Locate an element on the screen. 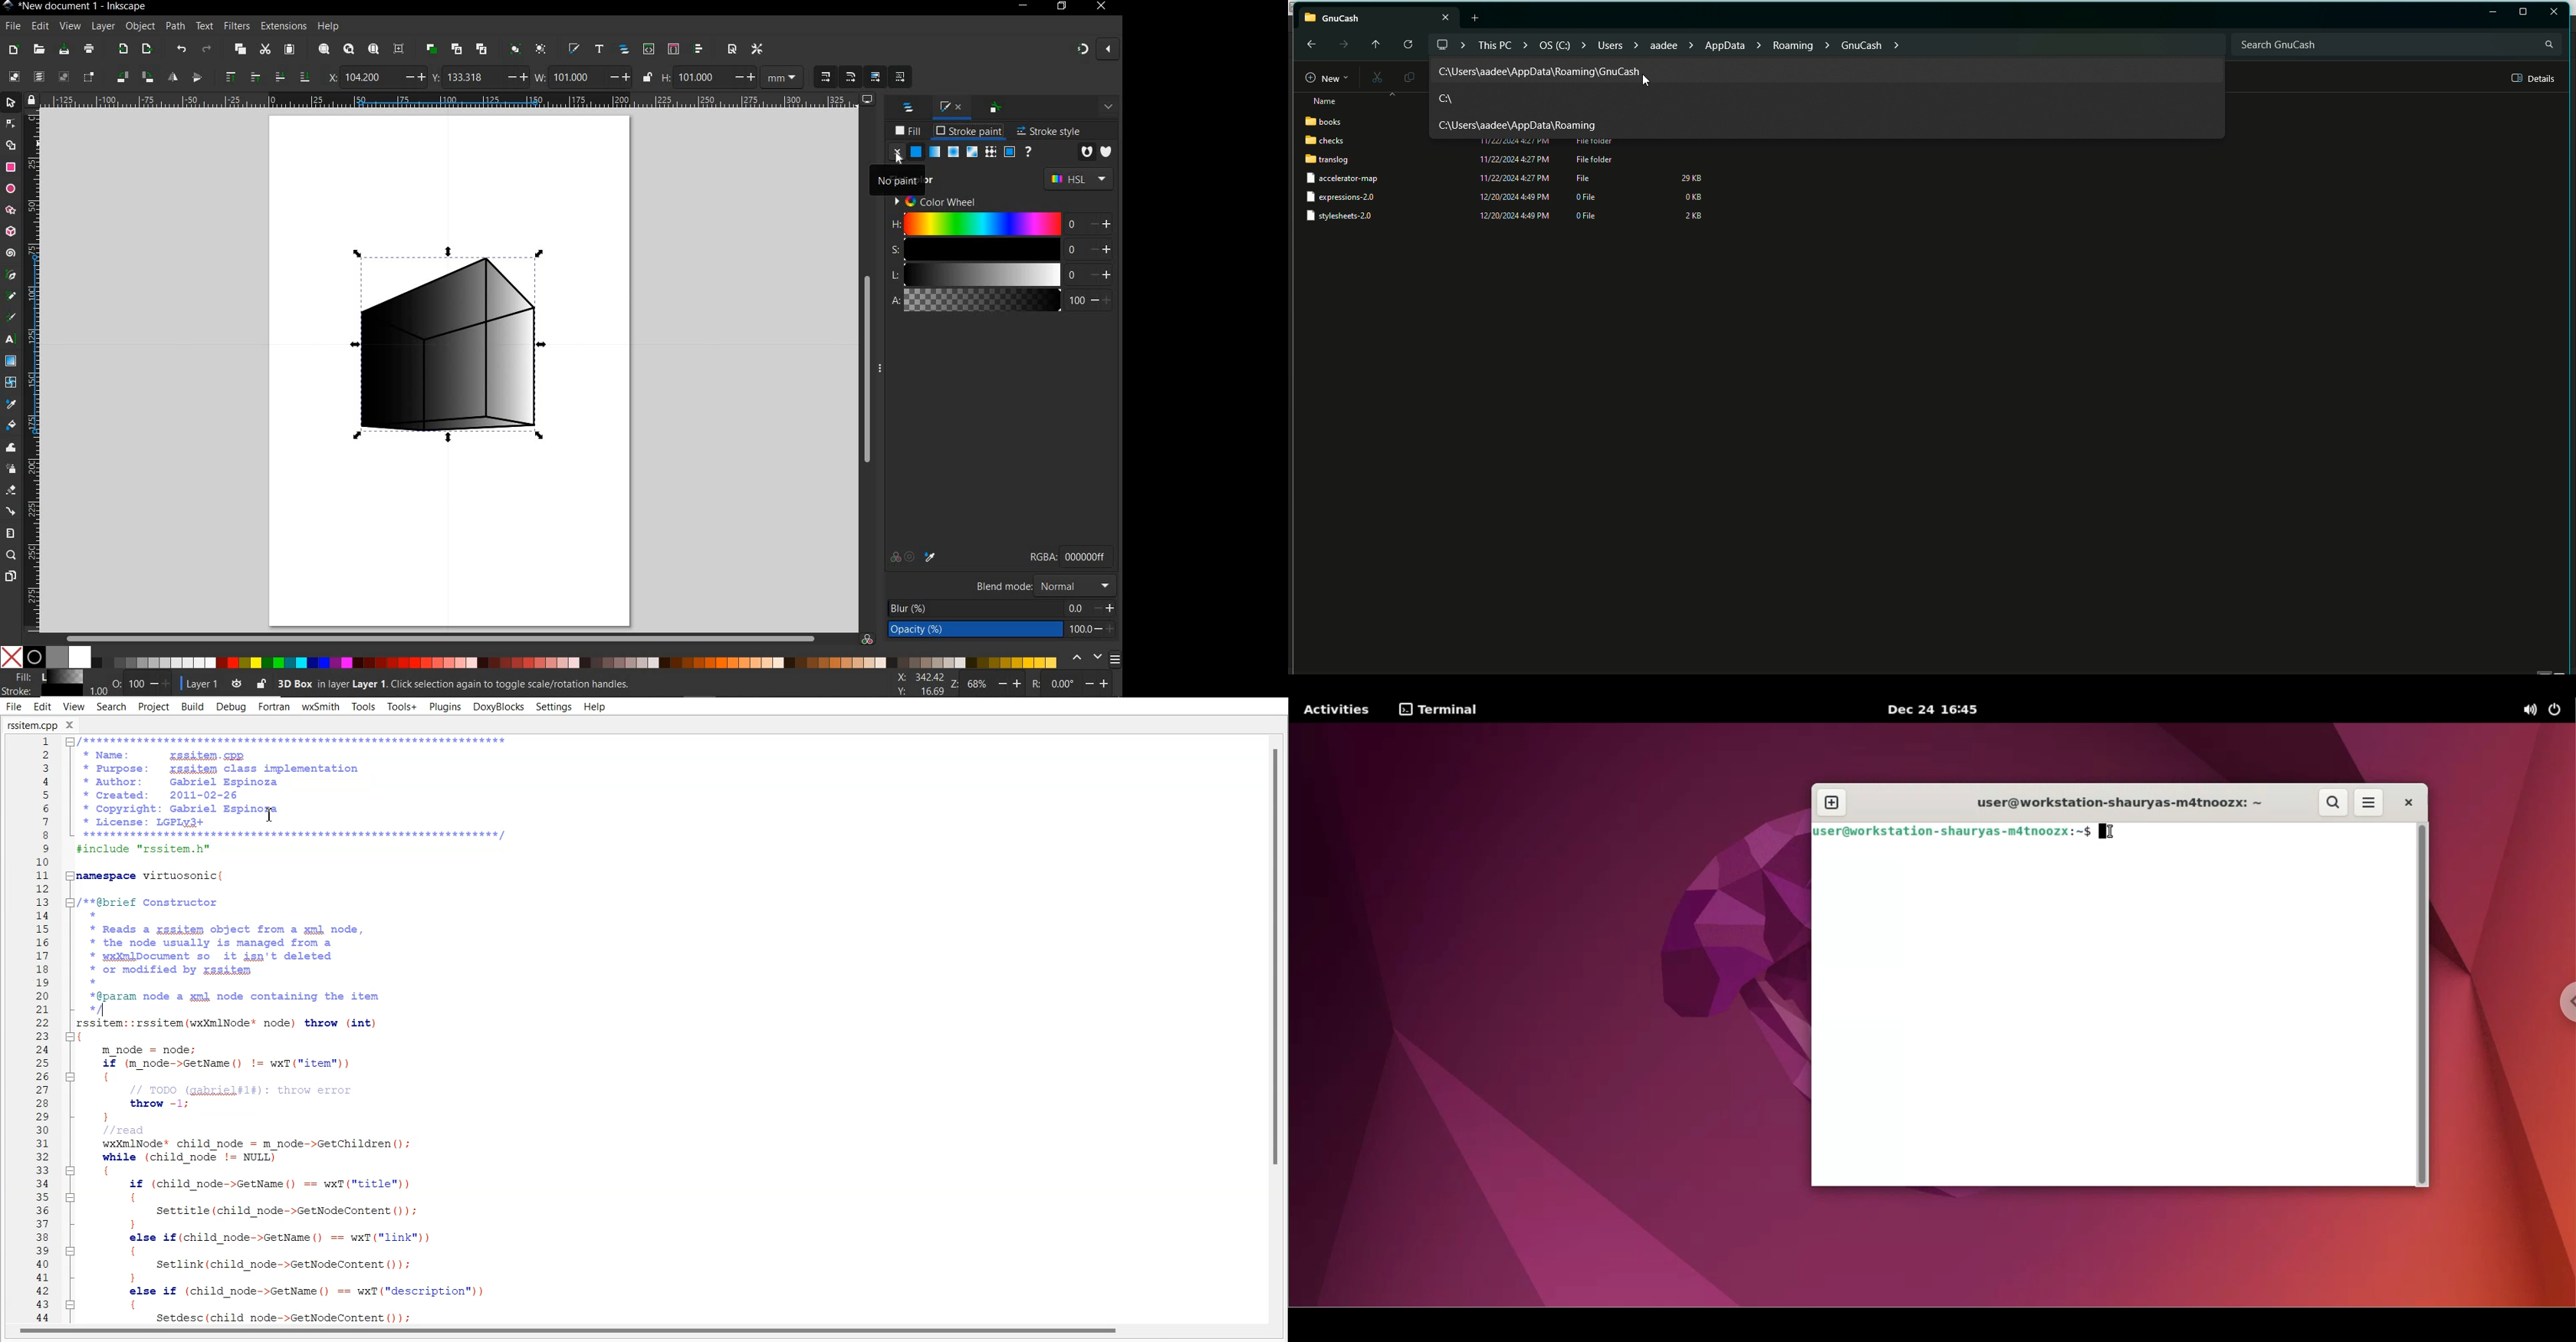 This screenshot has width=2576, height=1344. LOWER SELECTION is located at coordinates (304, 76).